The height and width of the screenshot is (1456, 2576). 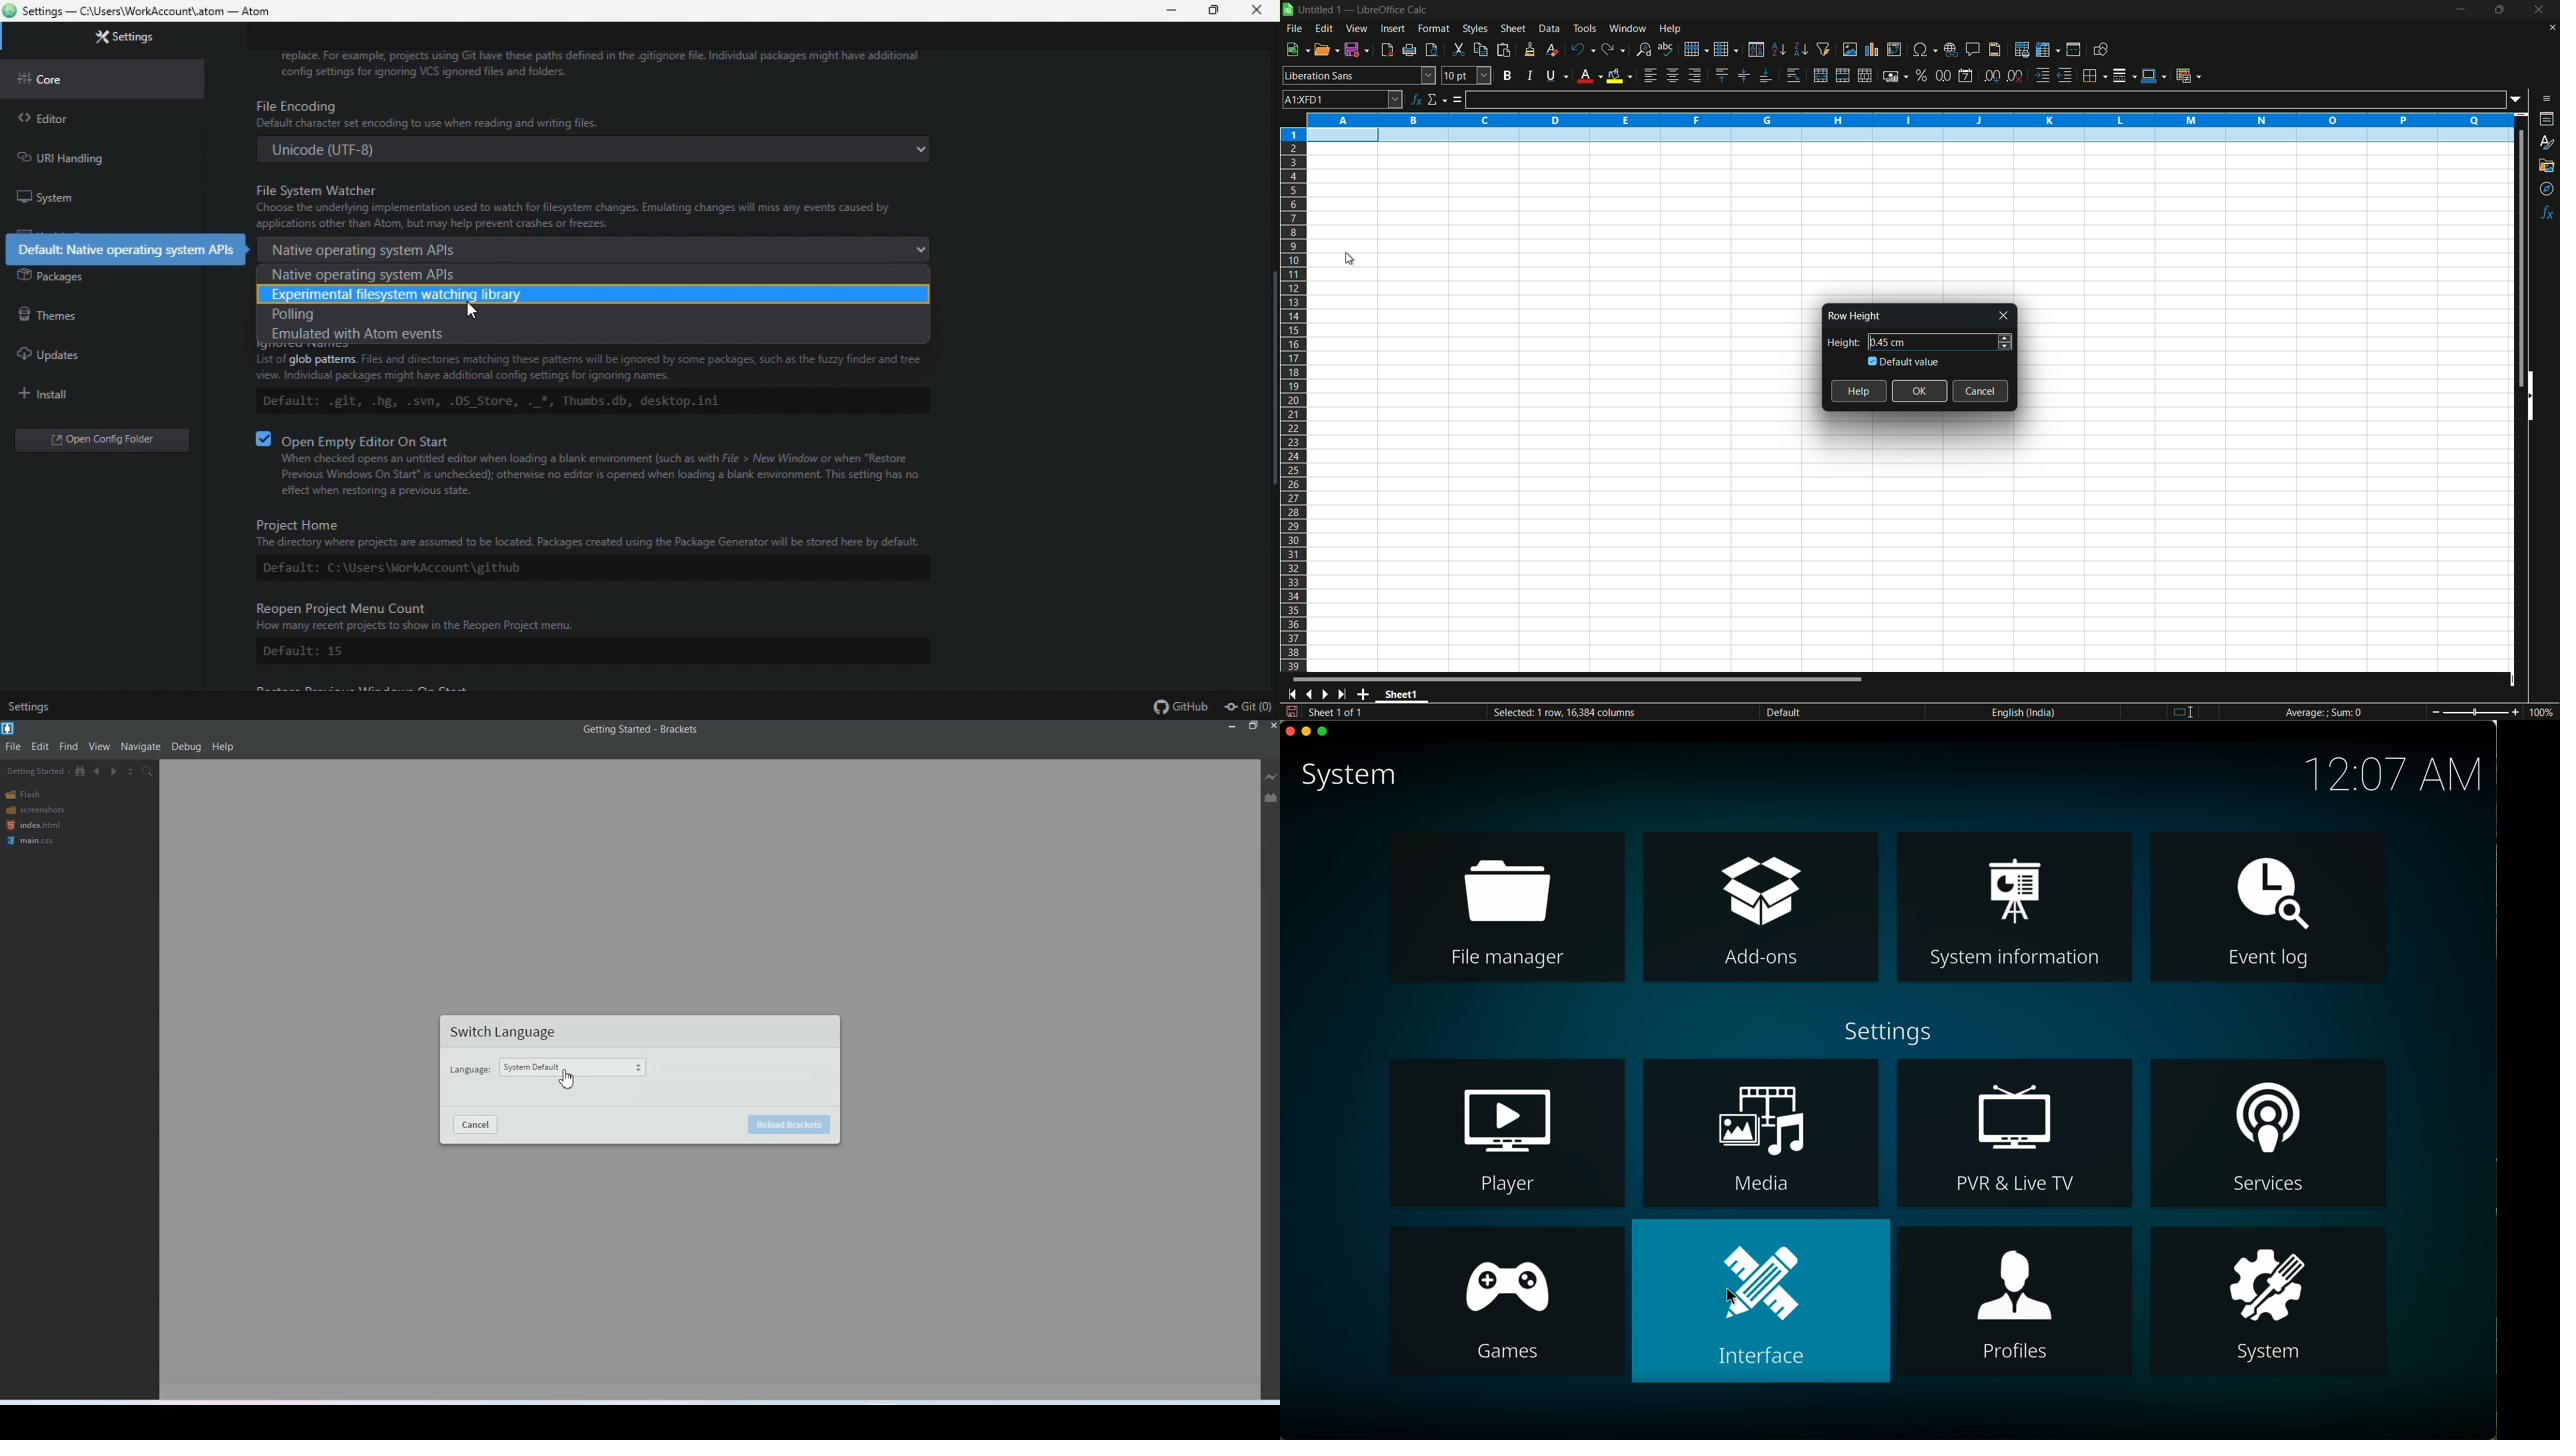 I want to click on minimize, so click(x=1231, y=727).